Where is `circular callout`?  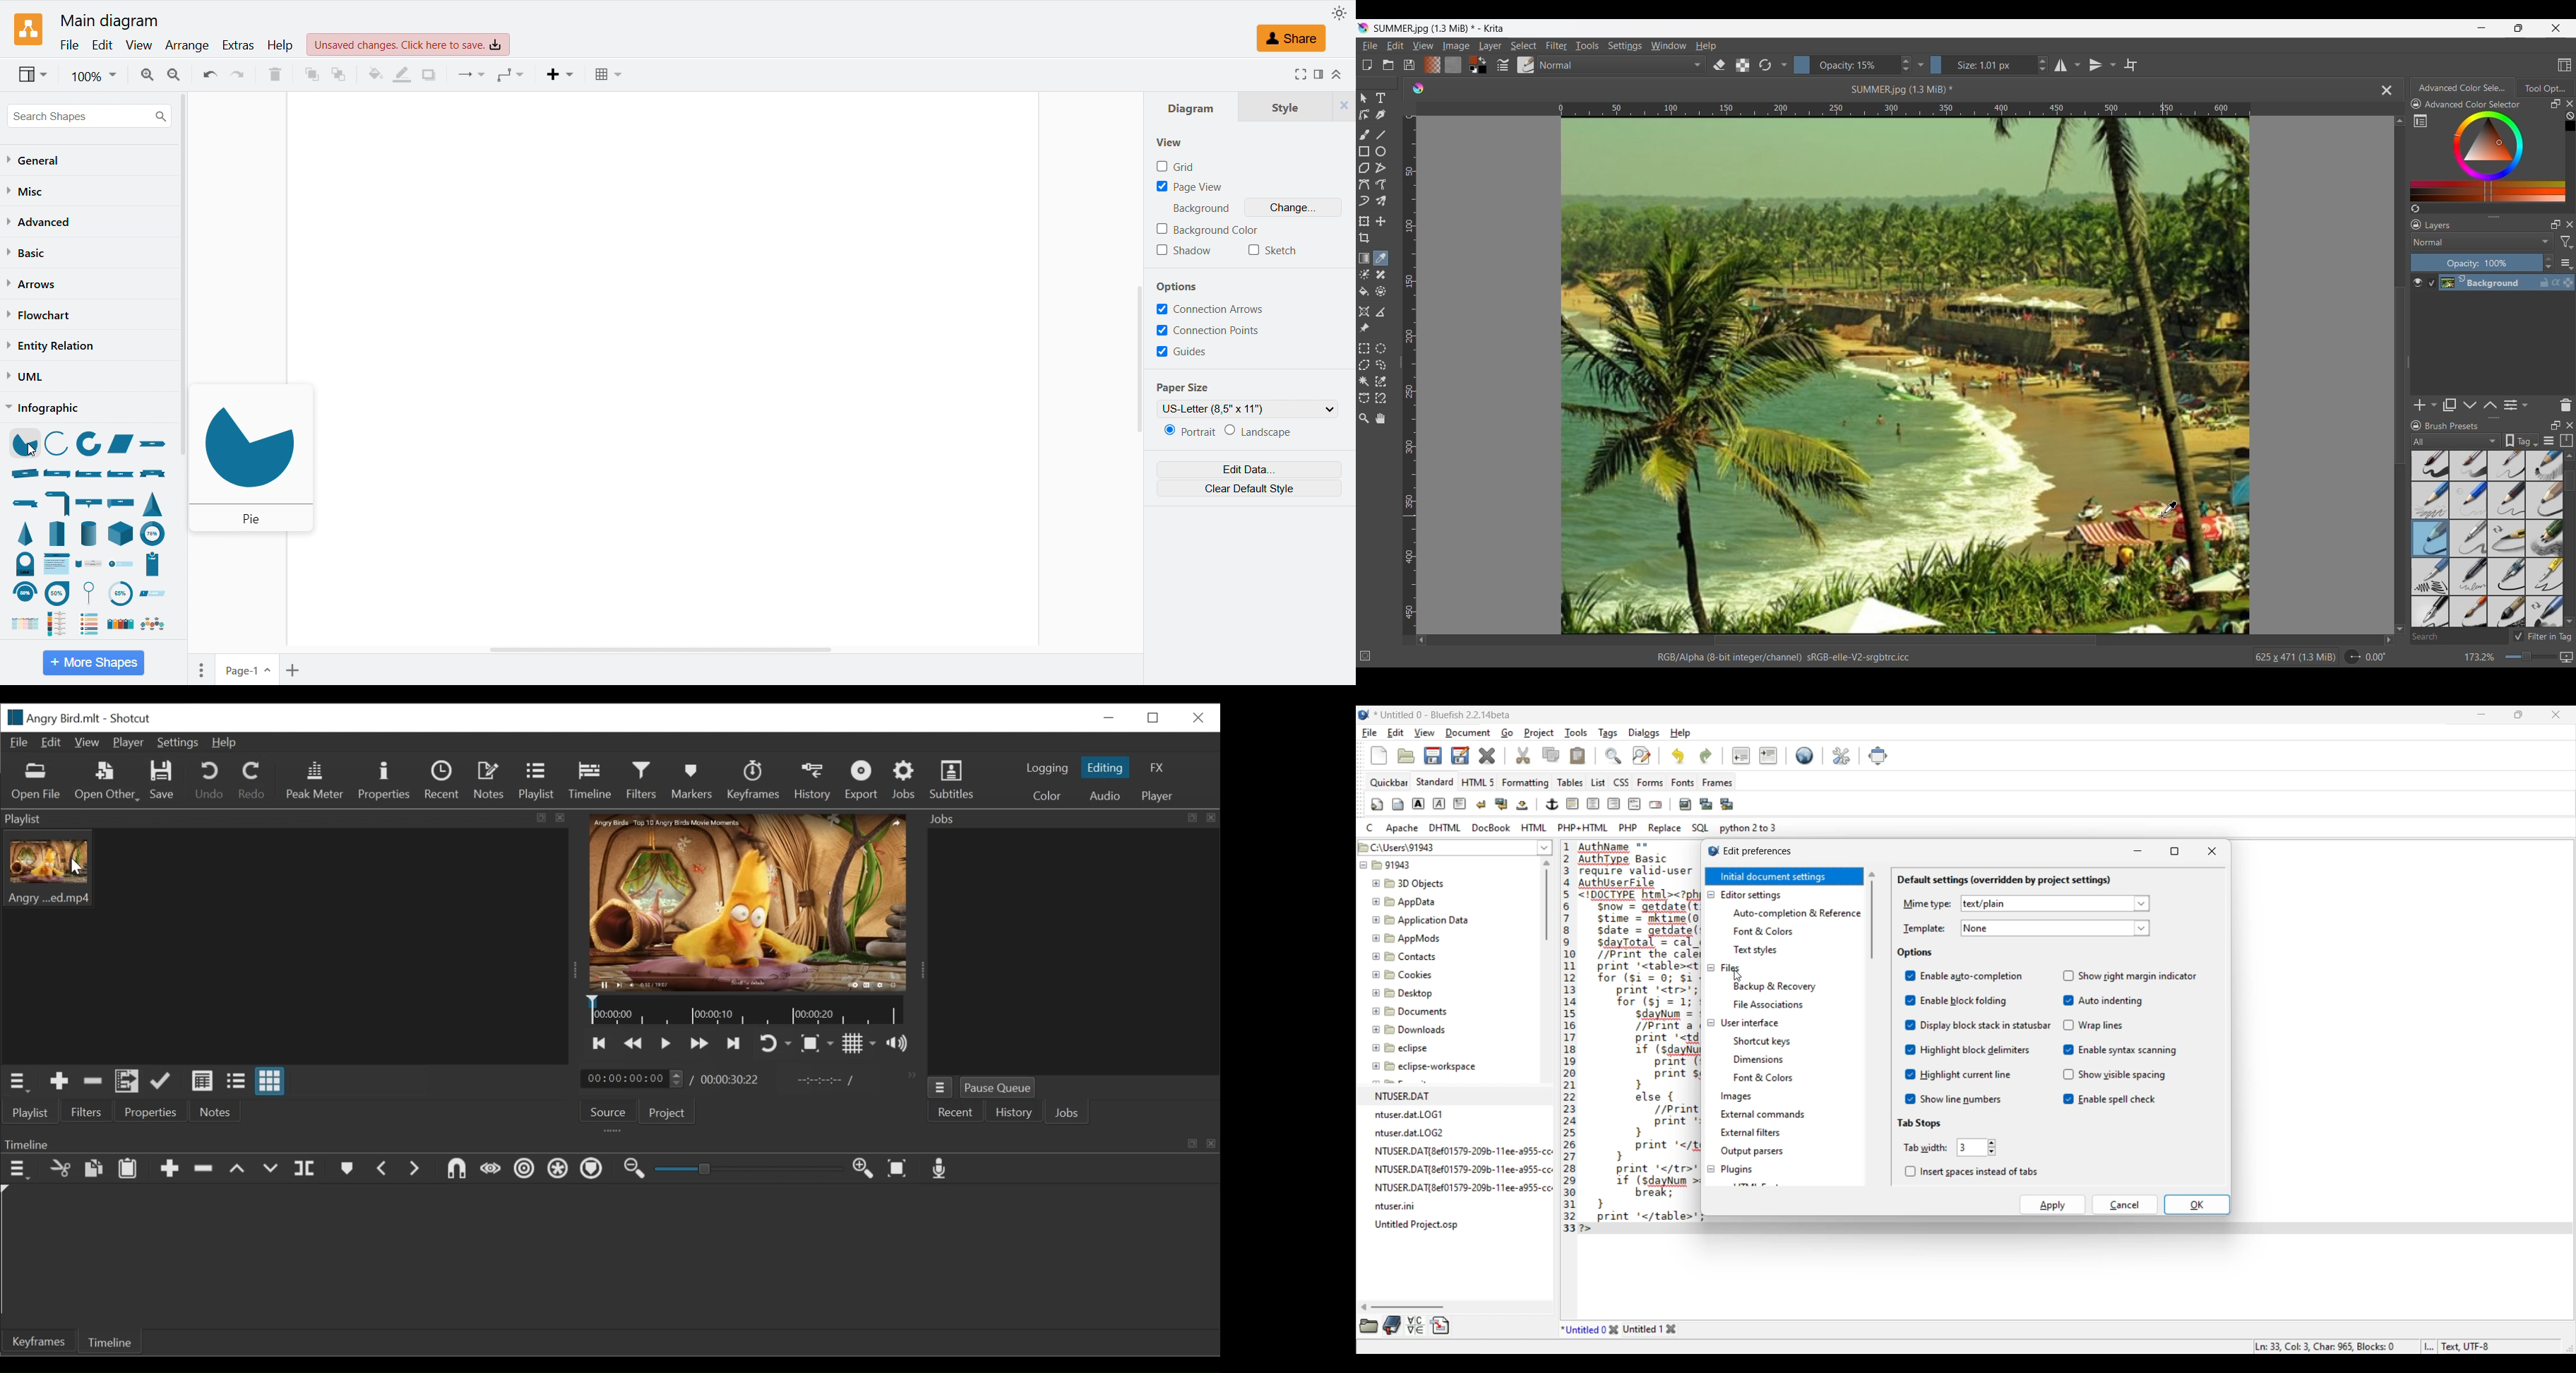
circular callout is located at coordinates (92, 593).